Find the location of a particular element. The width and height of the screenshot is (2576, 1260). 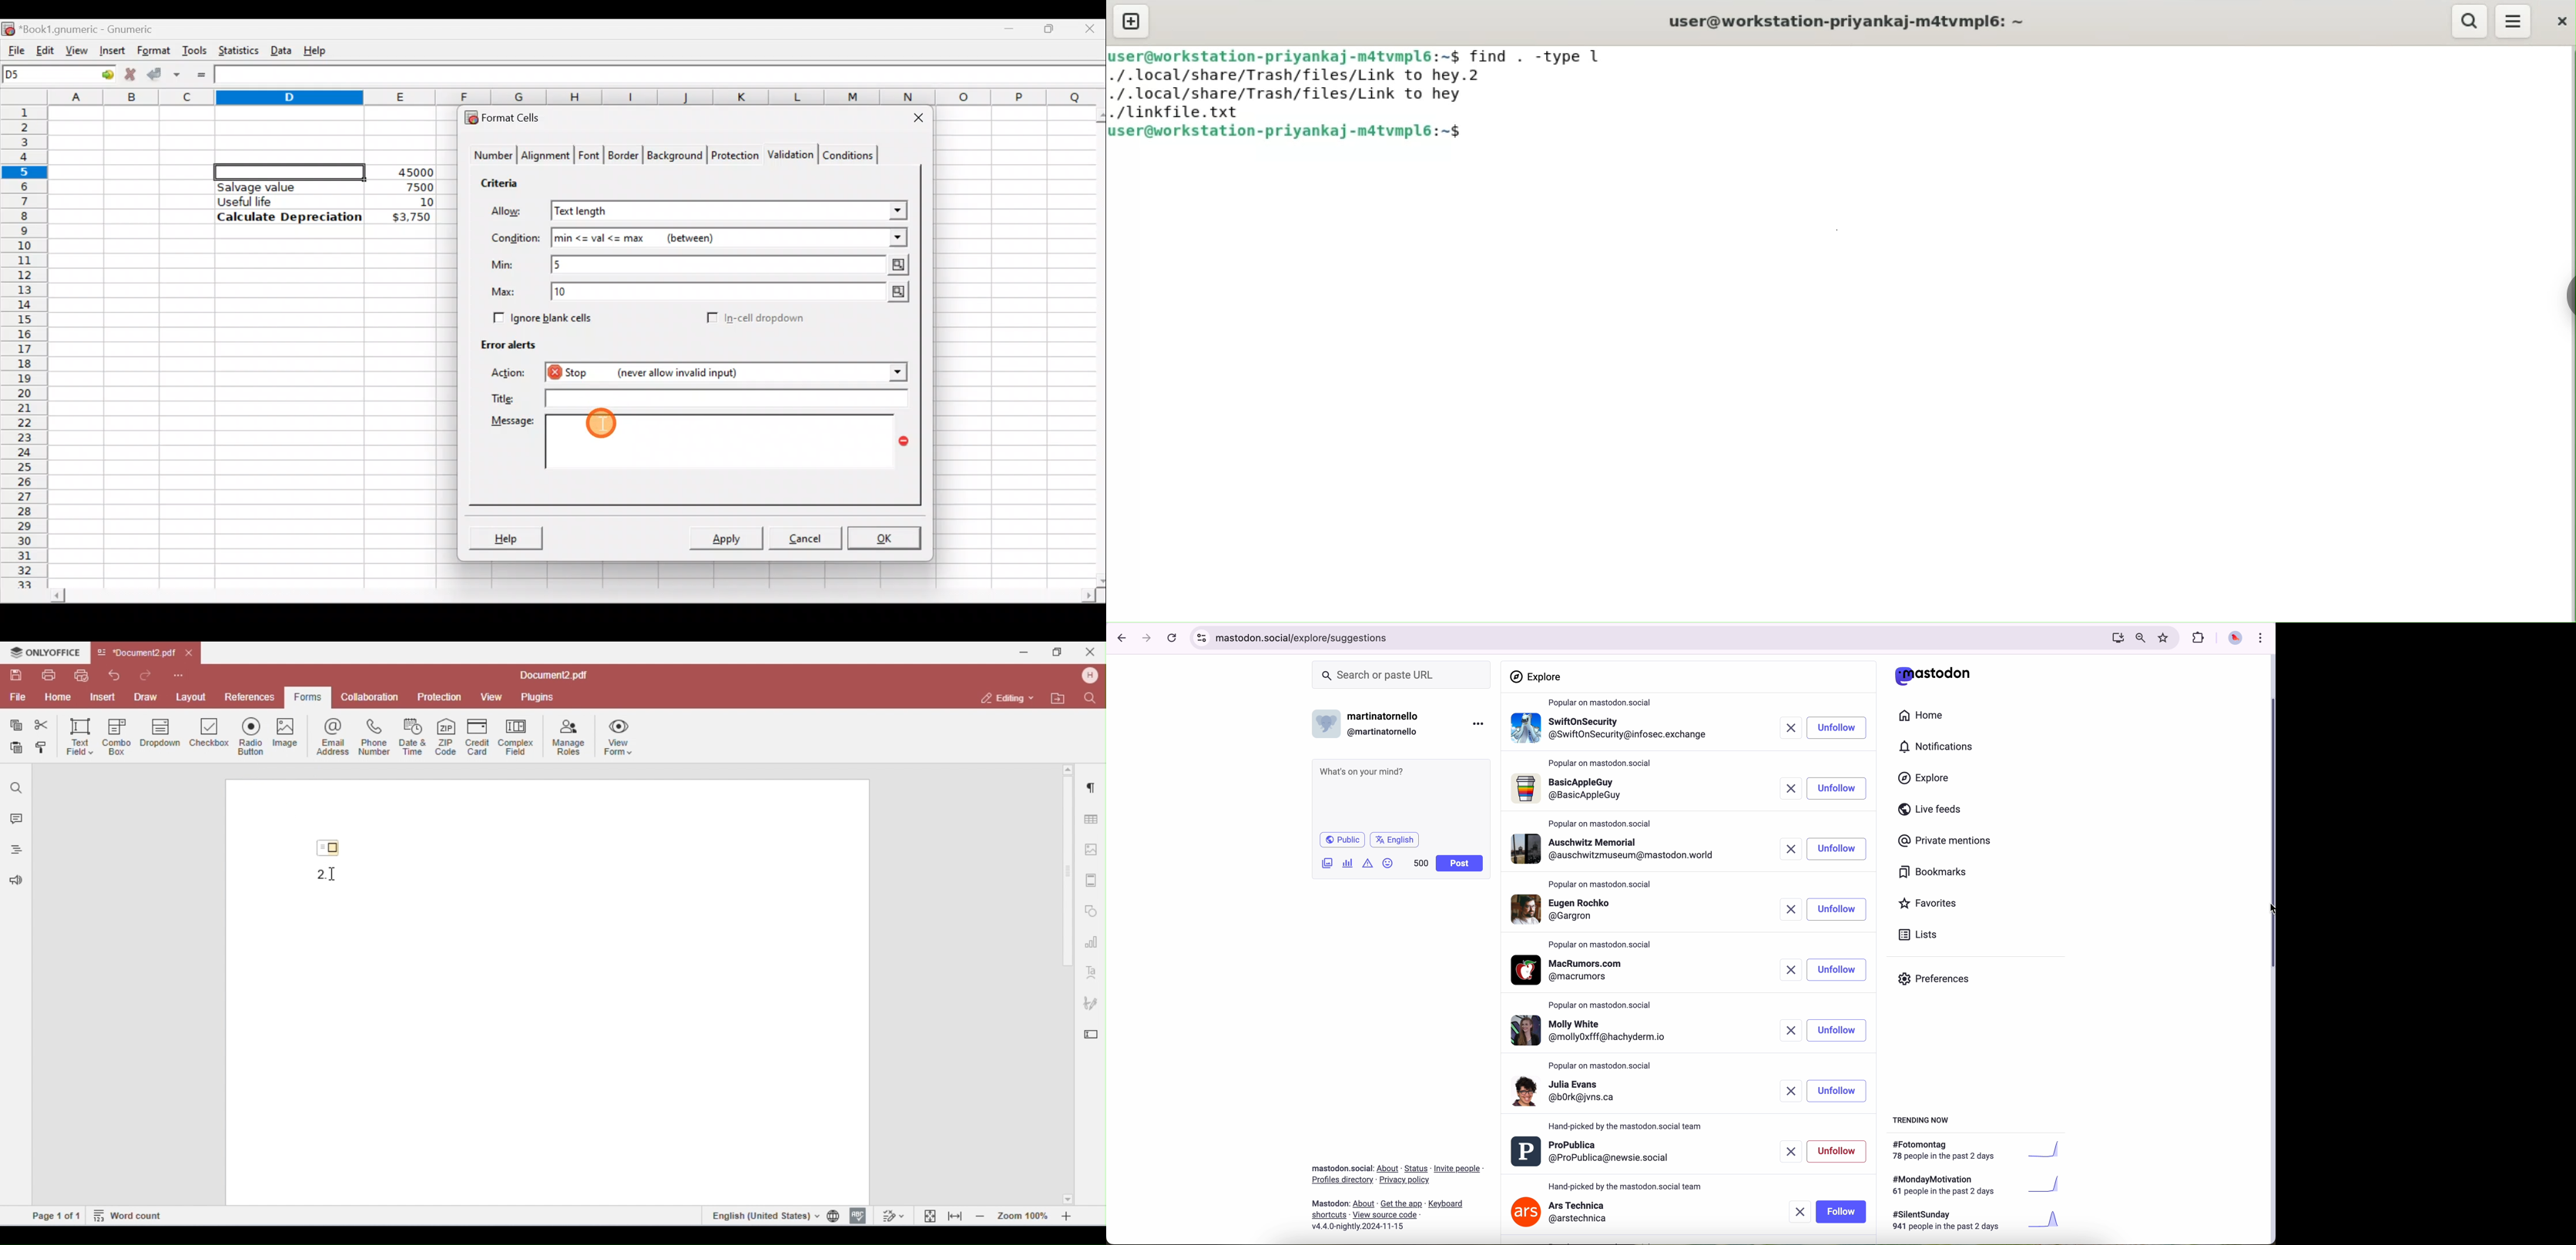

Help is located at coordinates (505, 537).